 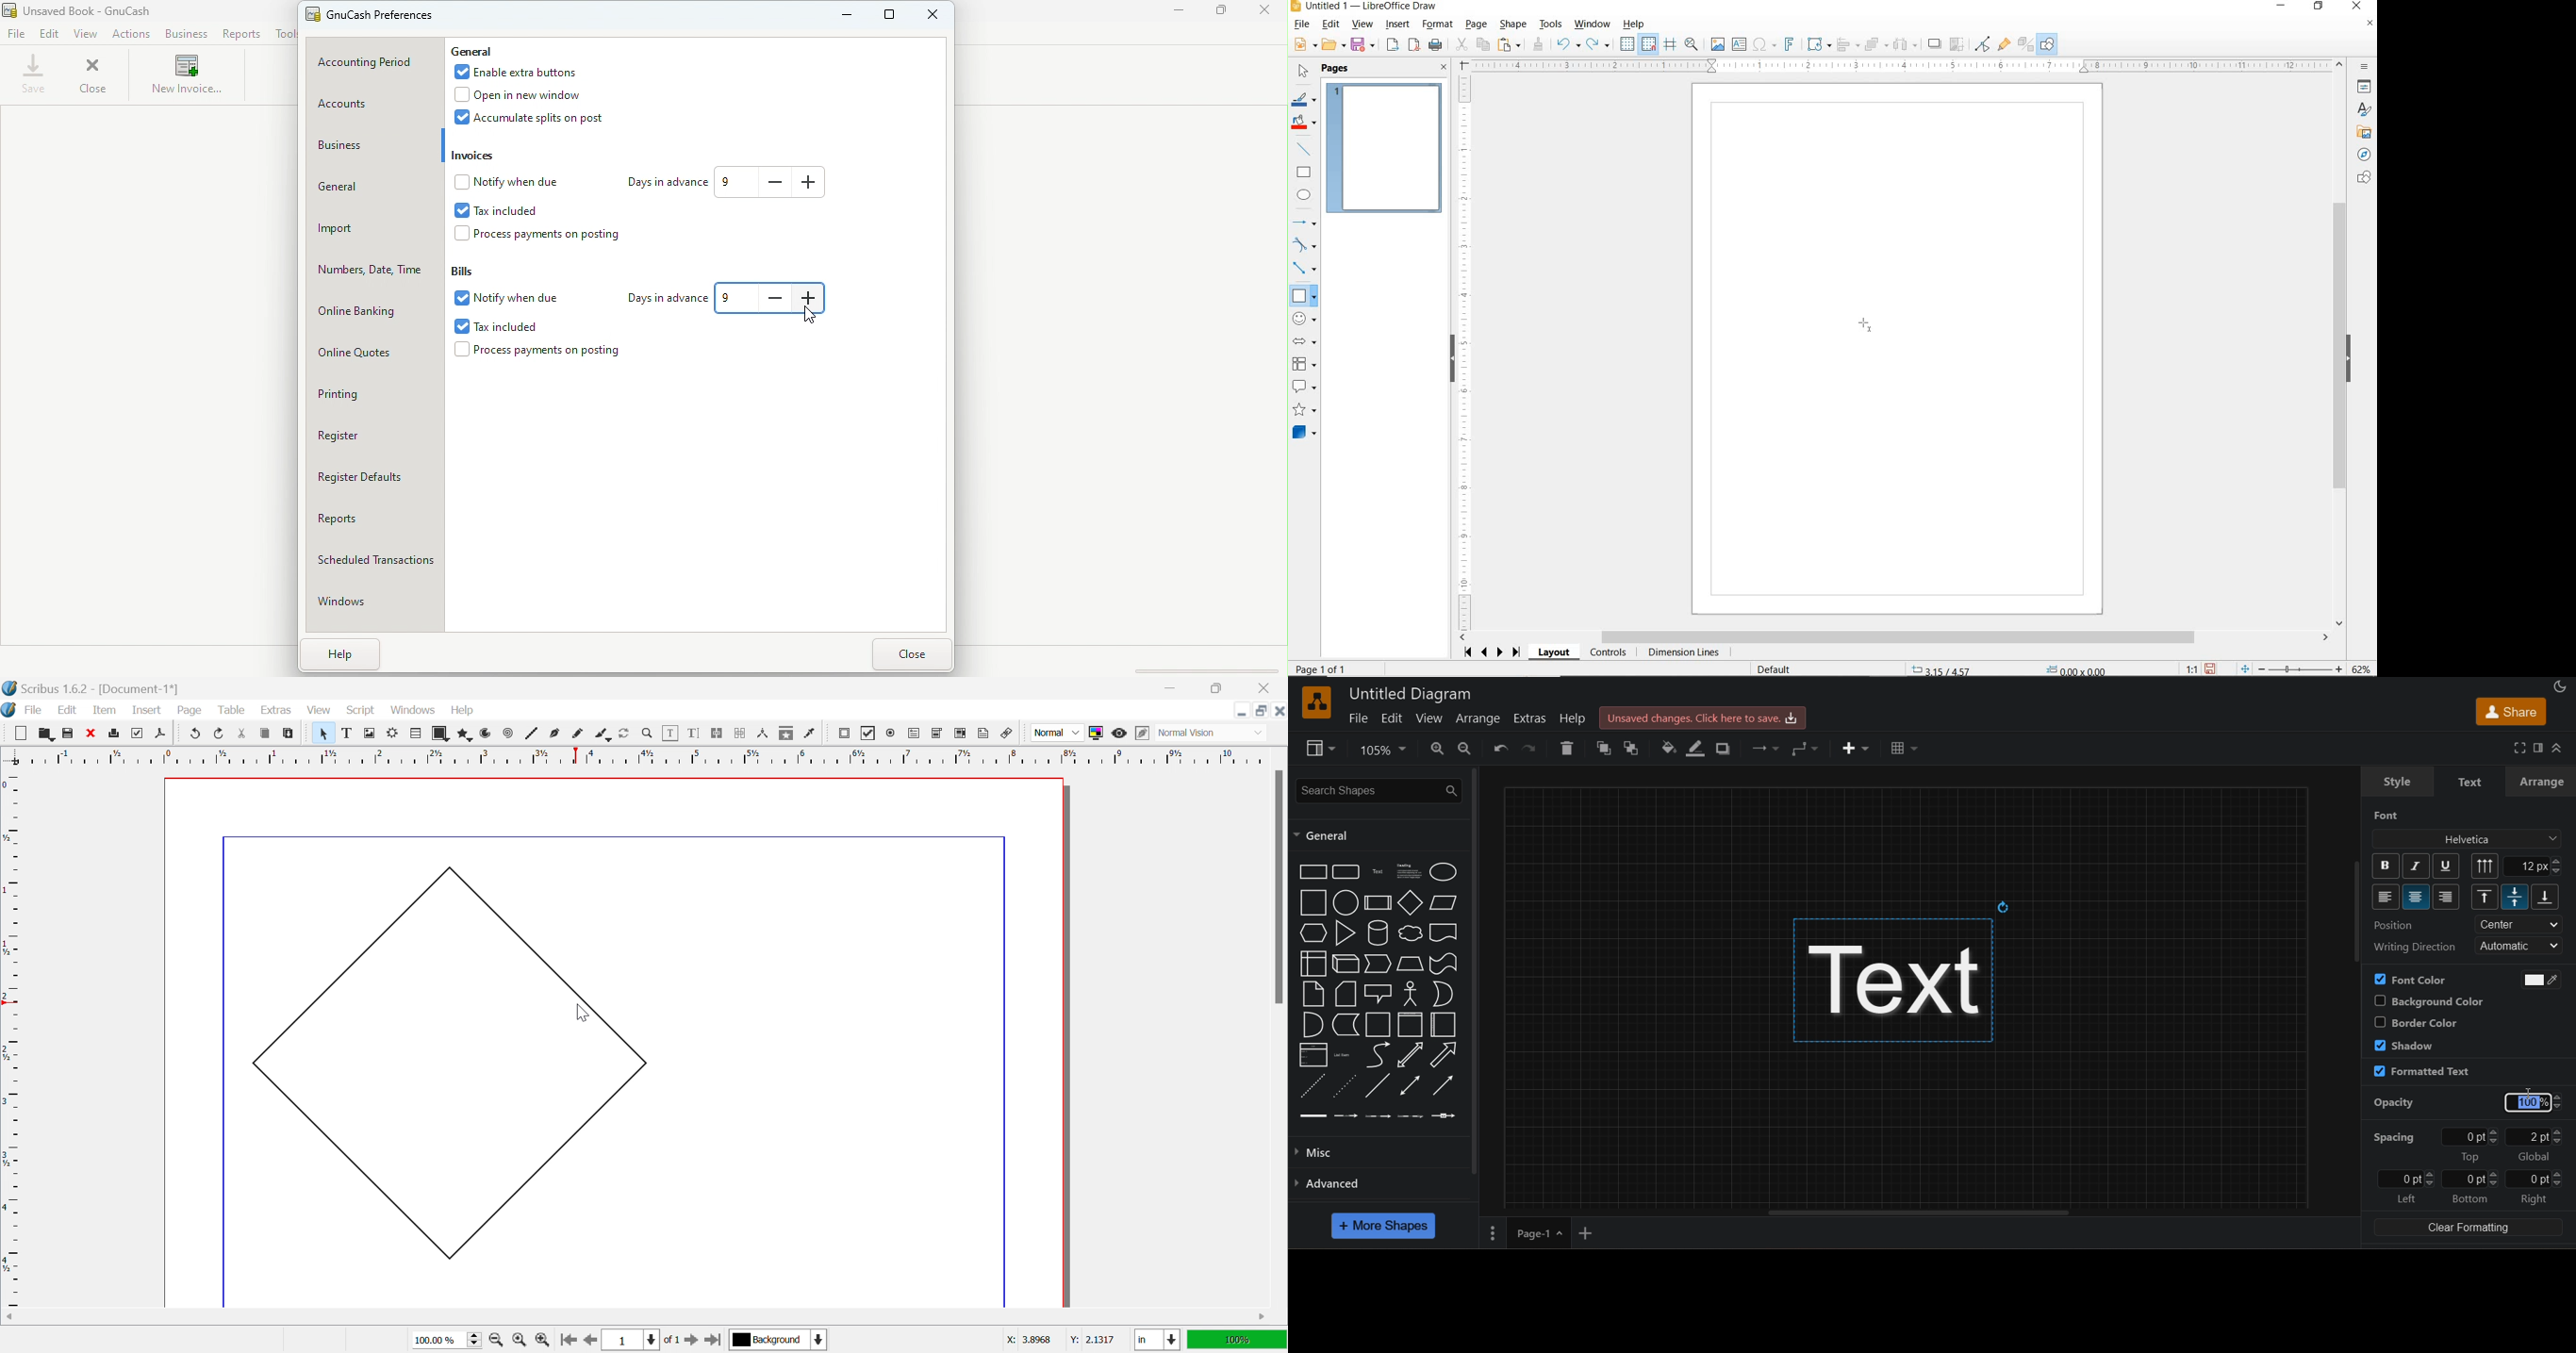 I want to click on Select the image preview quality, so click(x=1057, y=733).